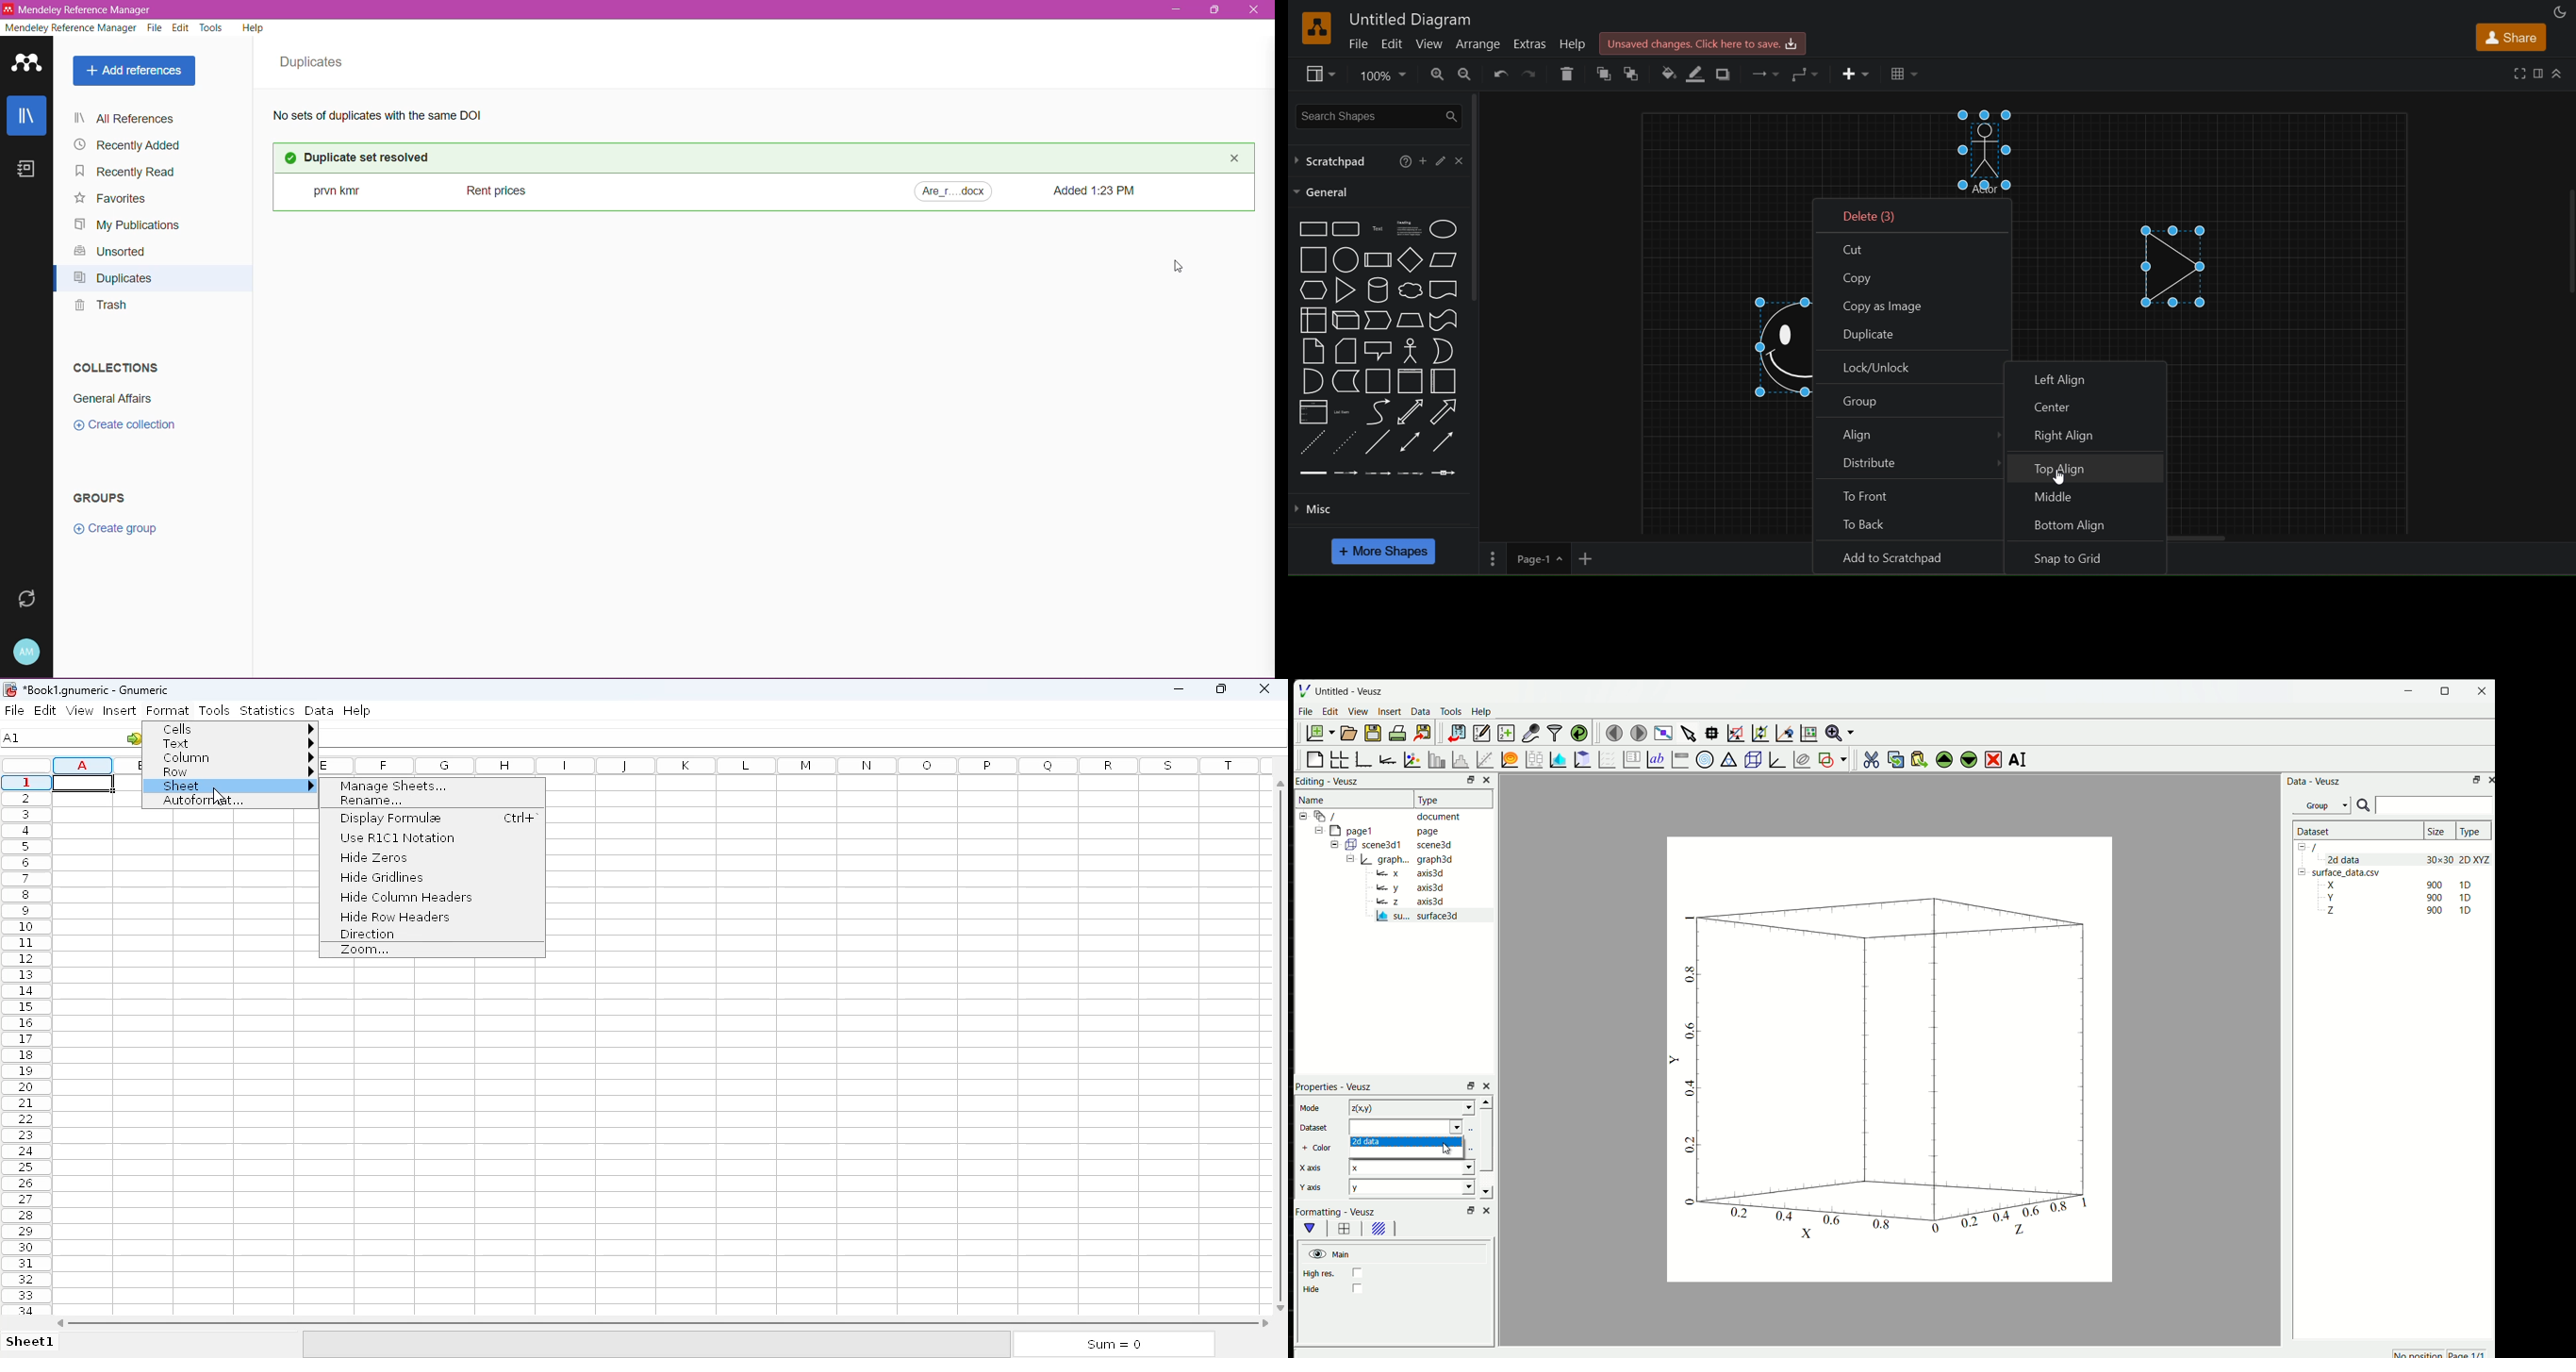 Image resolution: width=2576 pixels, height=1372 pixels. I want to click on cells, so click(234, 728).